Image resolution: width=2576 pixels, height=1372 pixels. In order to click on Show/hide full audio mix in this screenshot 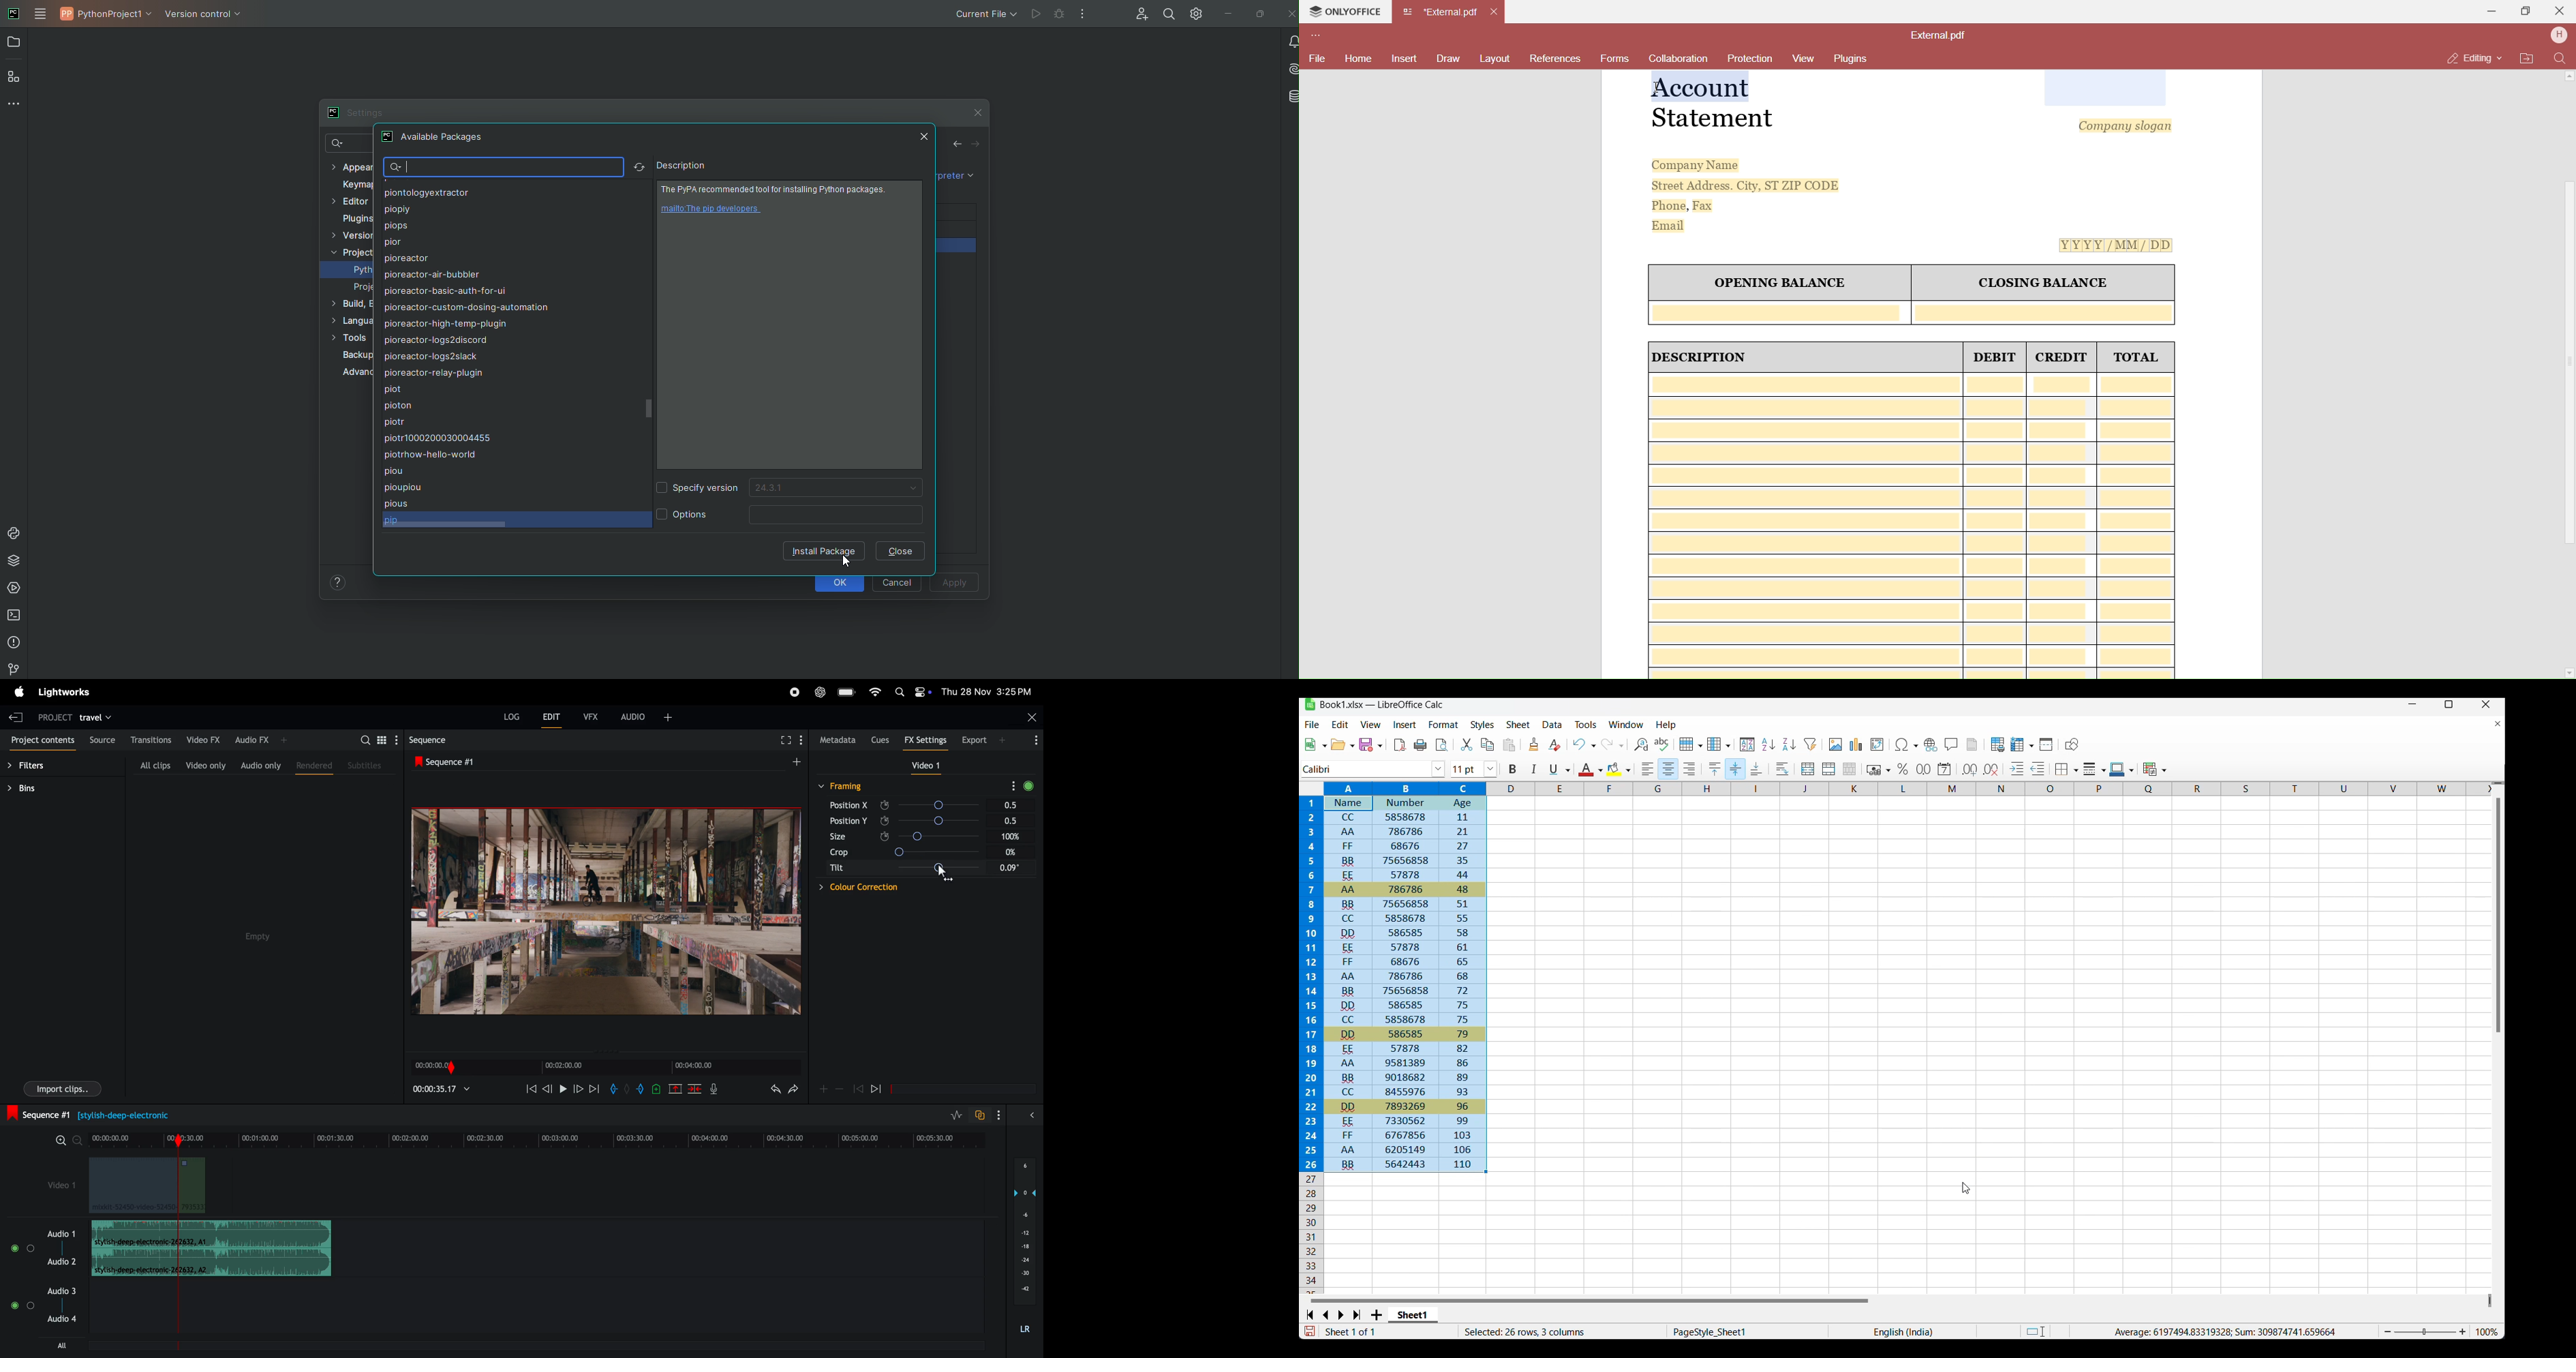, I will do `click(1034, 1117)`.